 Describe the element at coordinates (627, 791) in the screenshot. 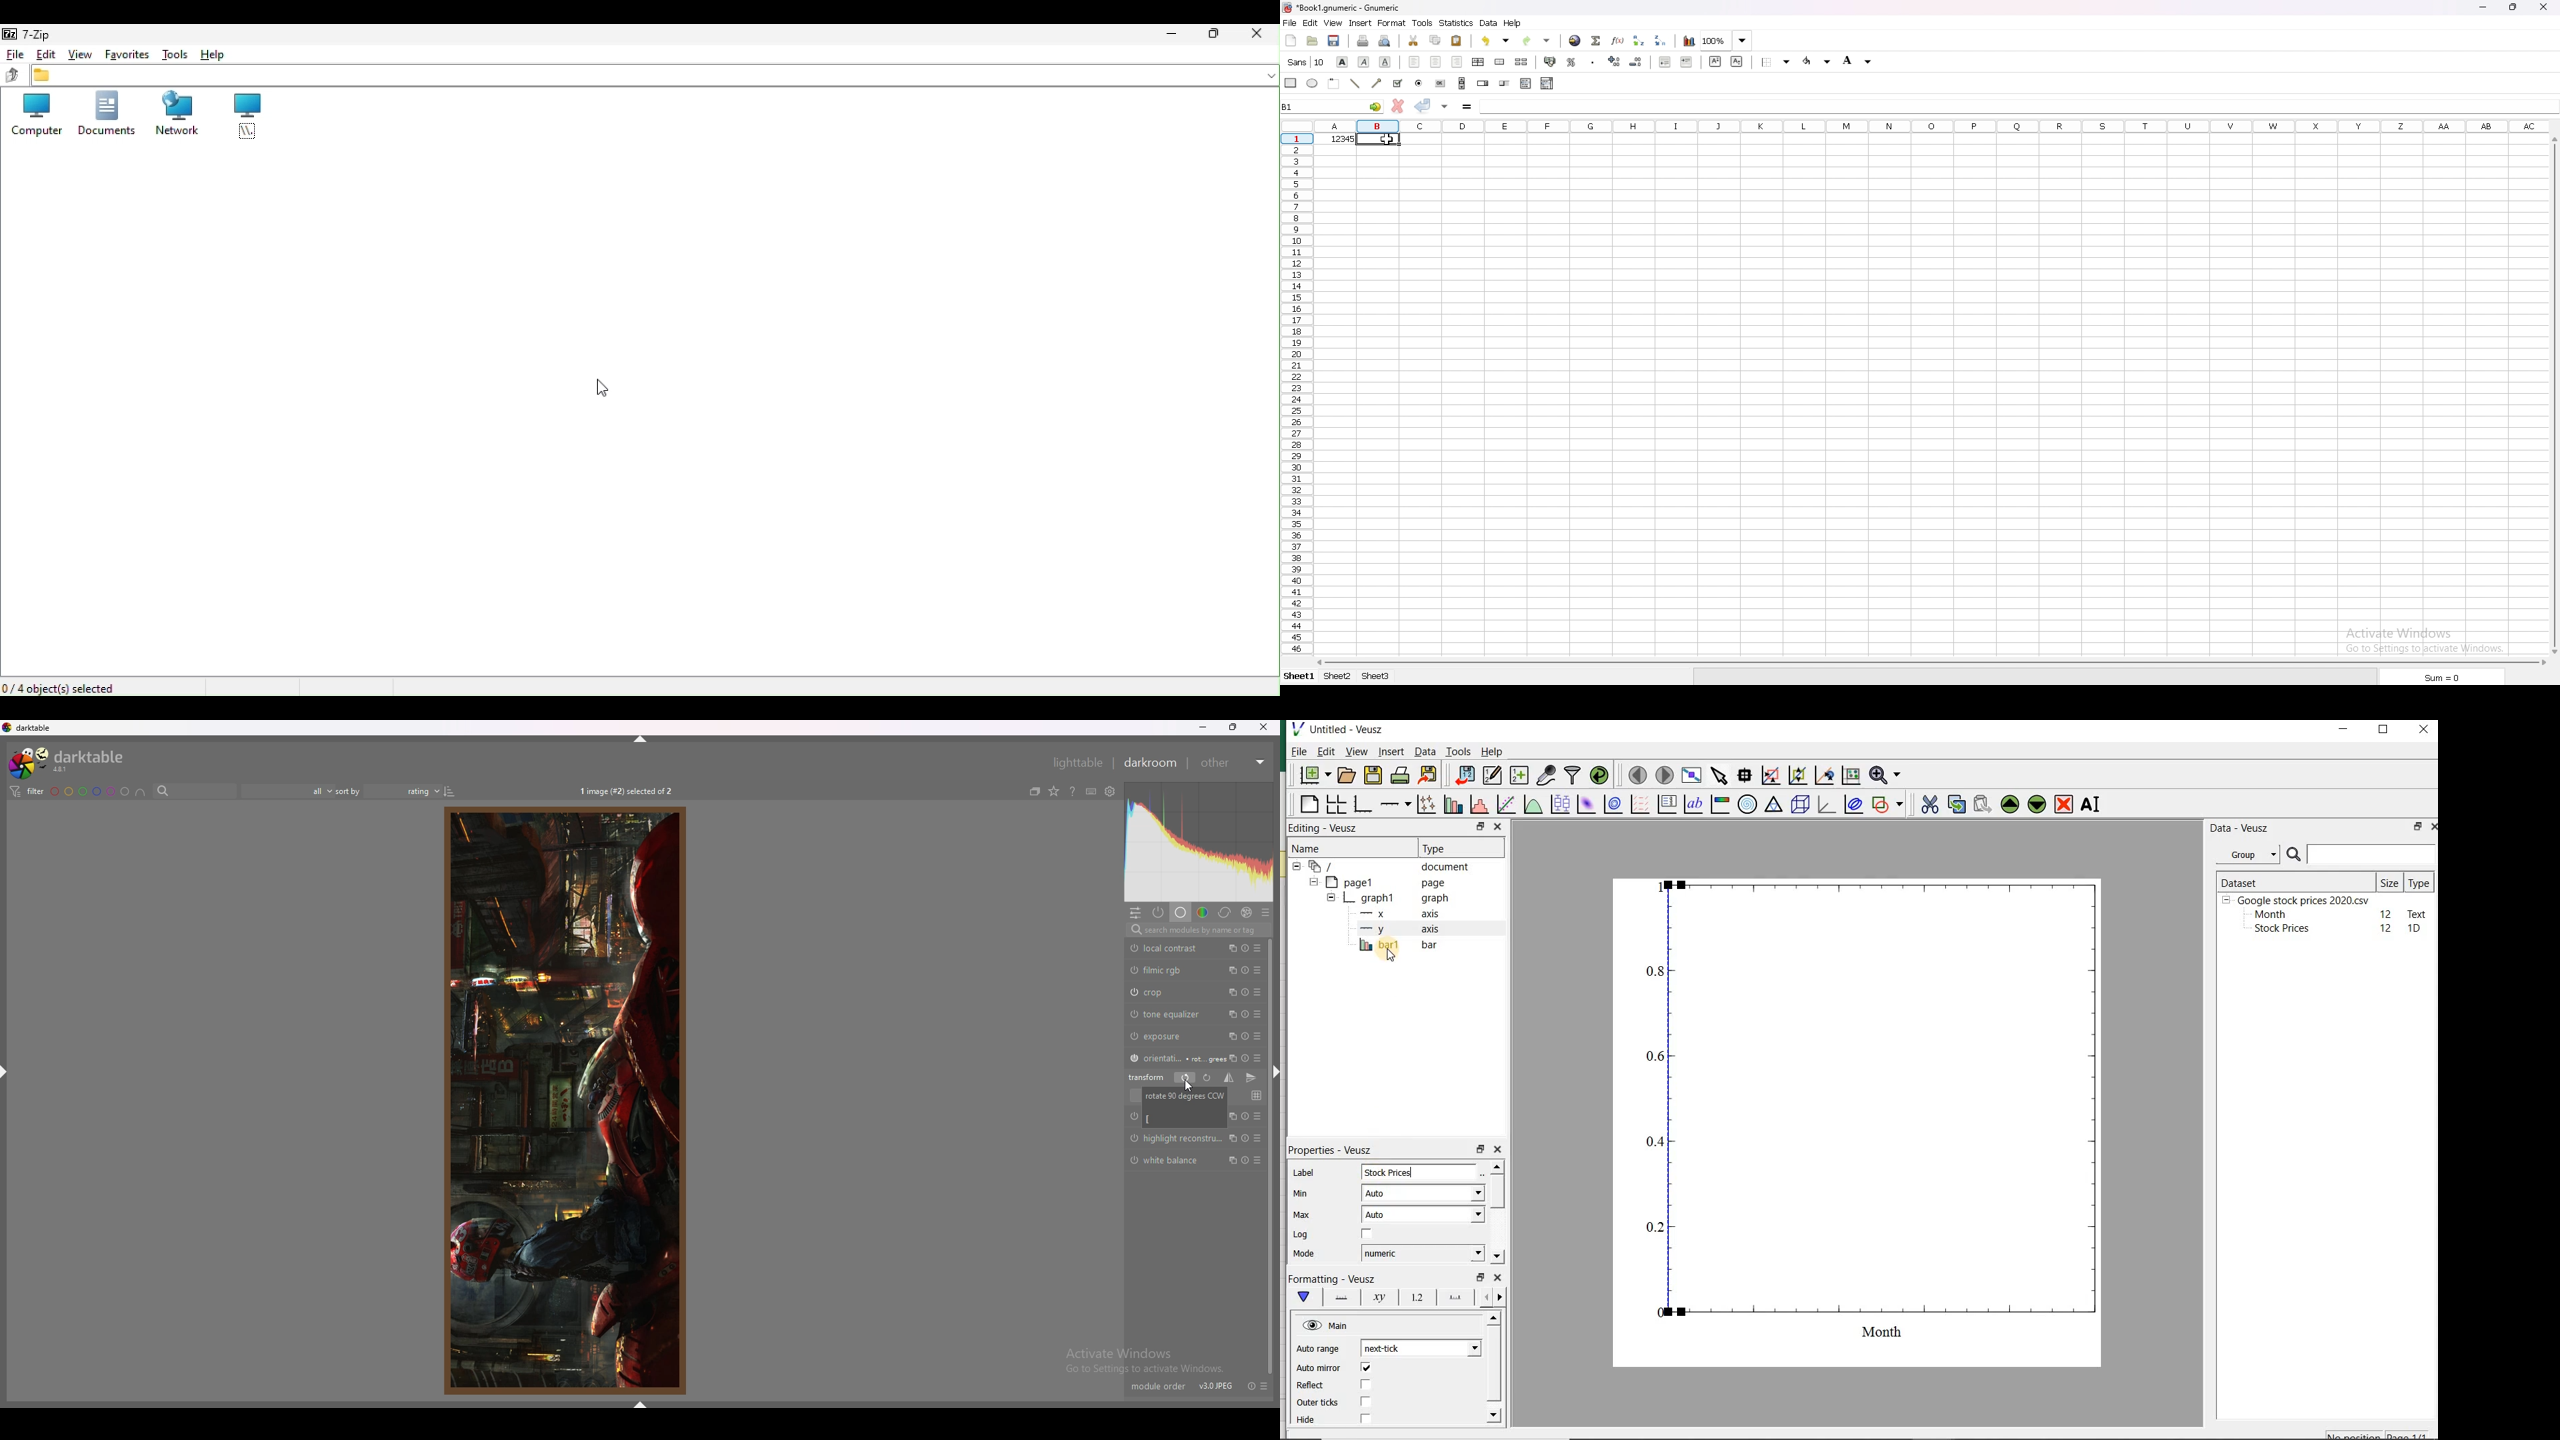

I see `images selected` at that location.